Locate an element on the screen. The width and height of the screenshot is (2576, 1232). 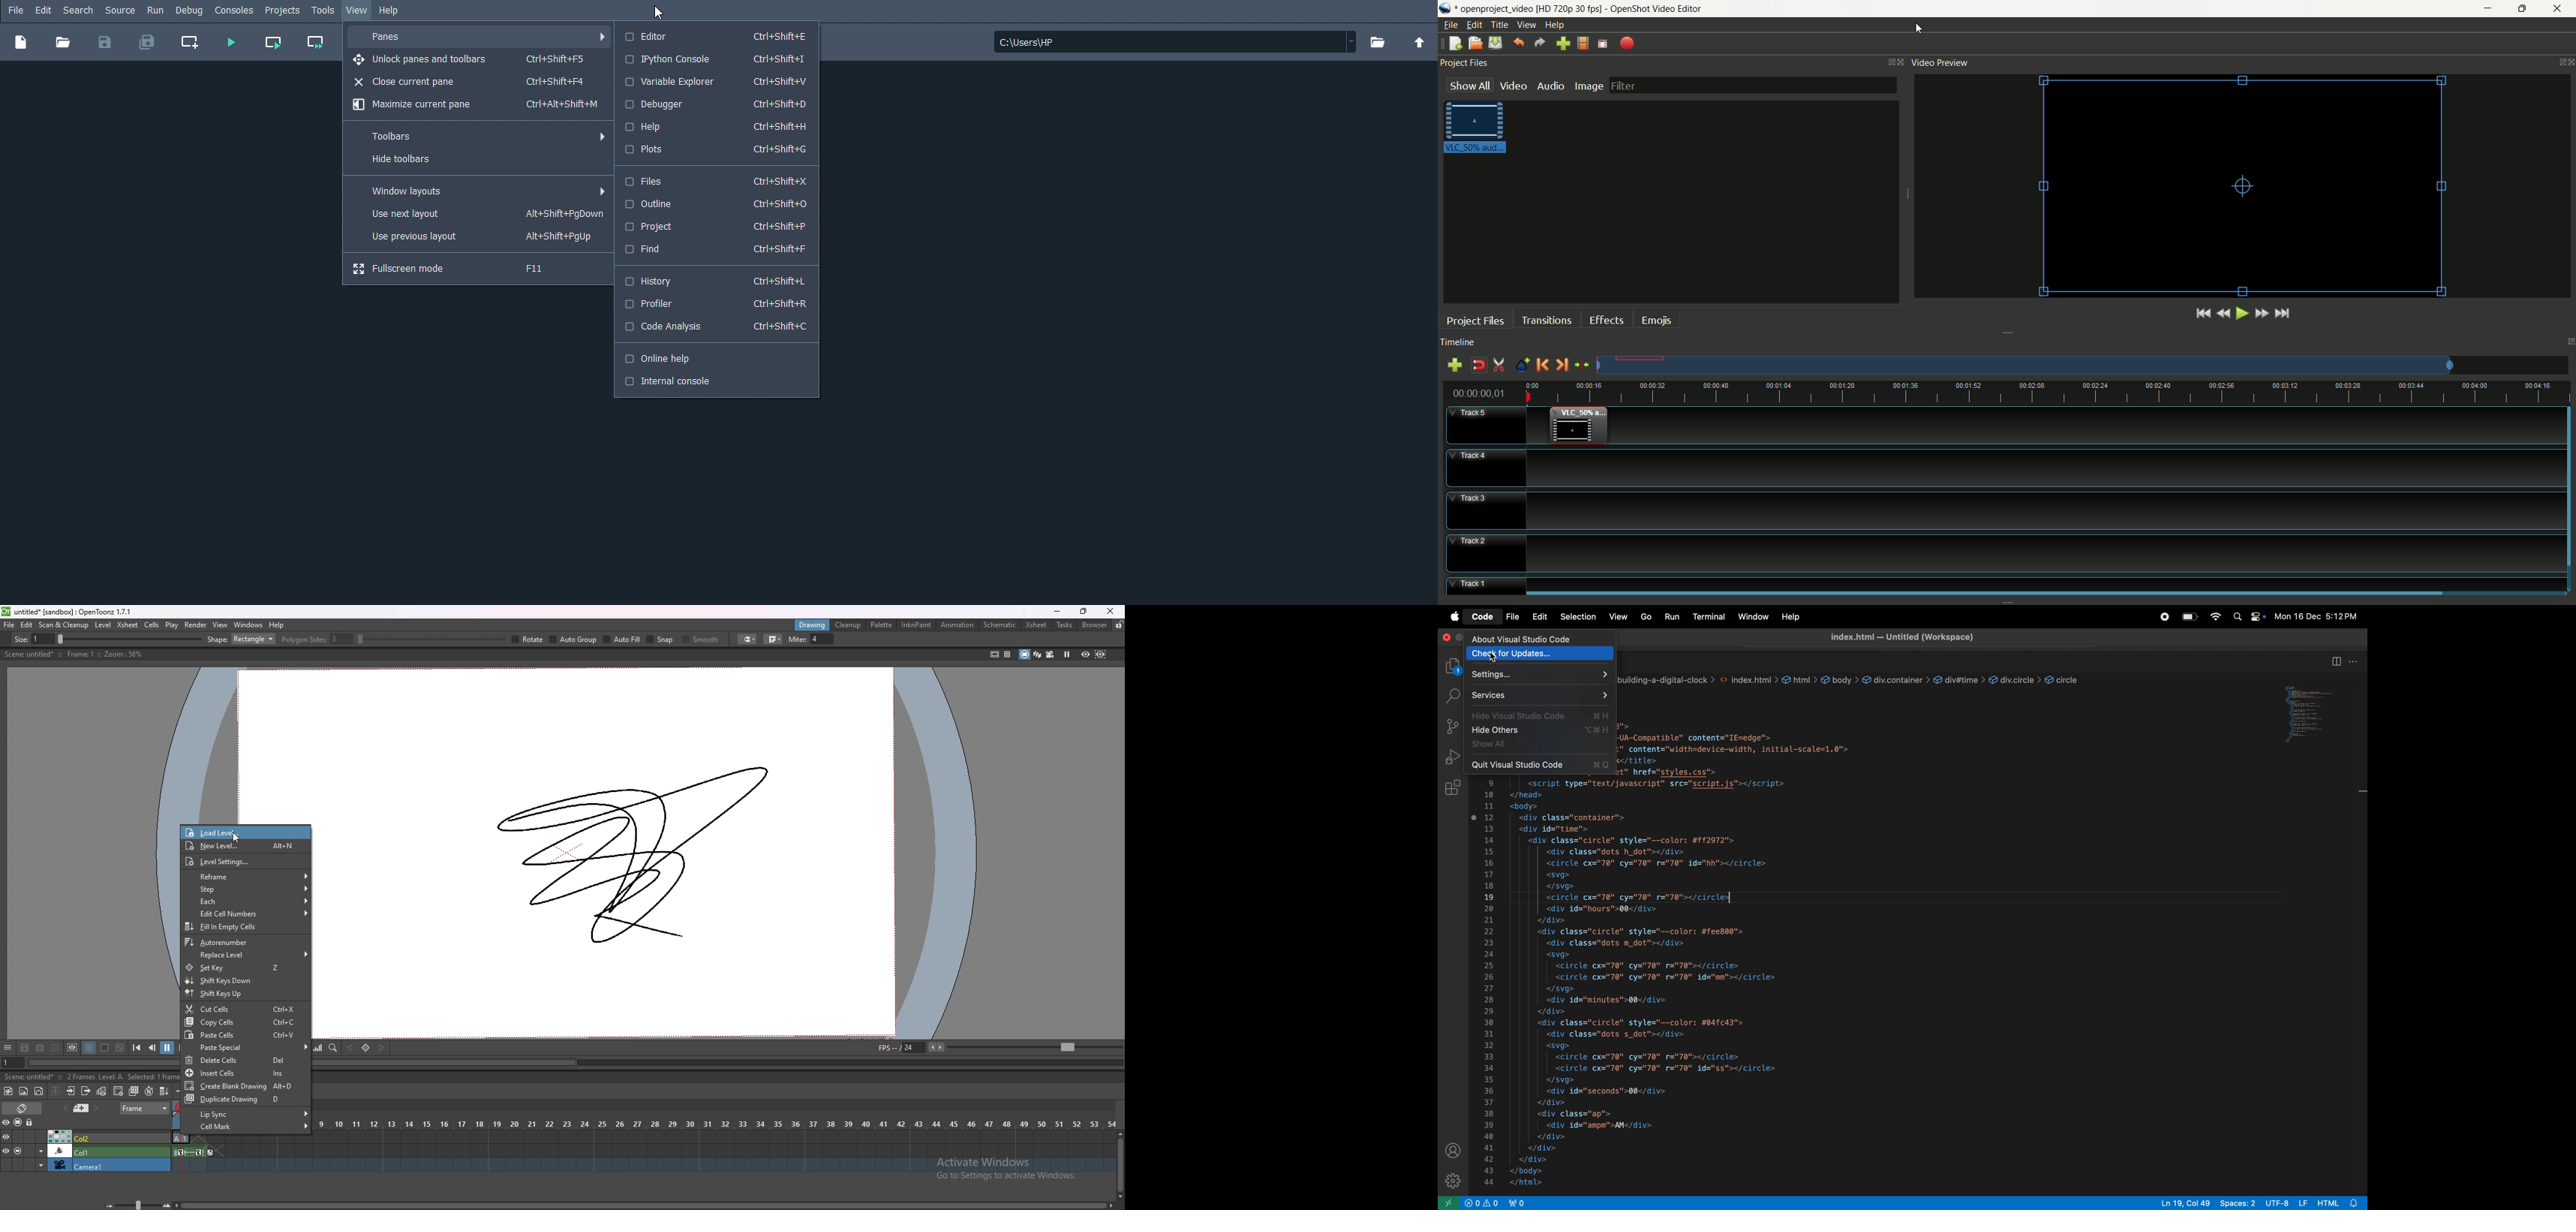
Window layouts is located at coordinates (479, 191).